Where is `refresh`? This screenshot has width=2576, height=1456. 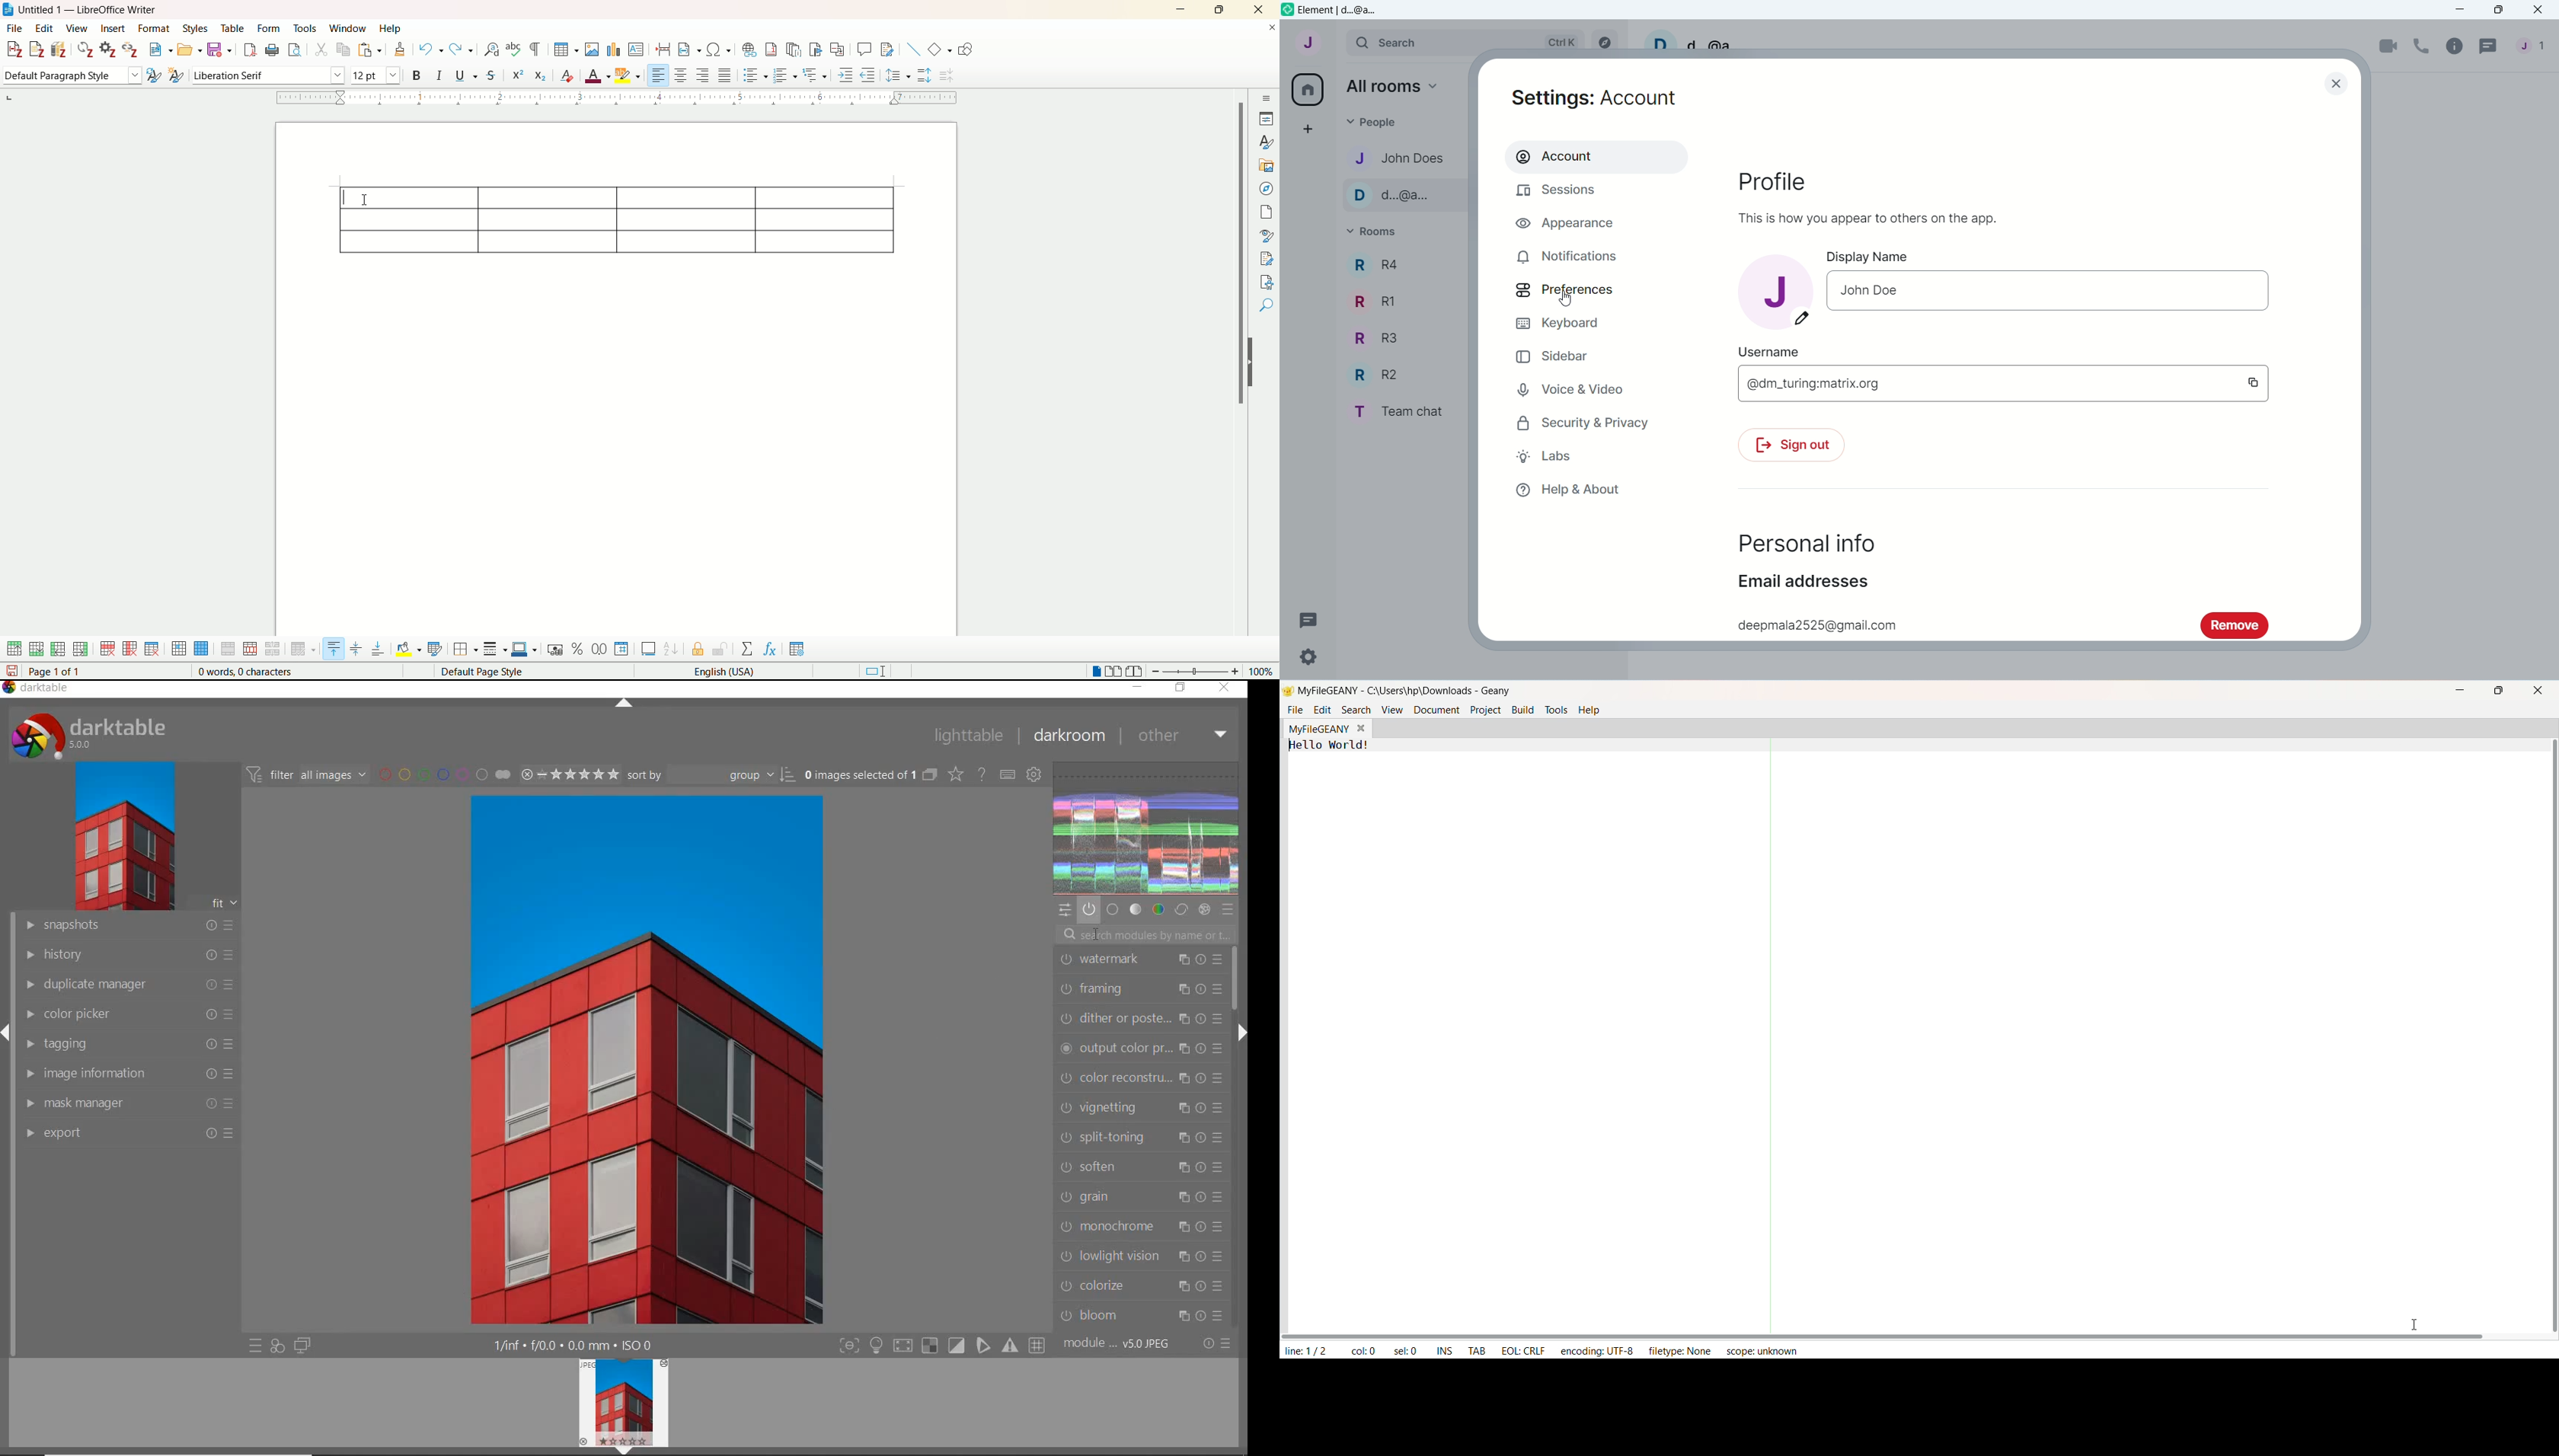 refresh is located at coordinates (85, 47).